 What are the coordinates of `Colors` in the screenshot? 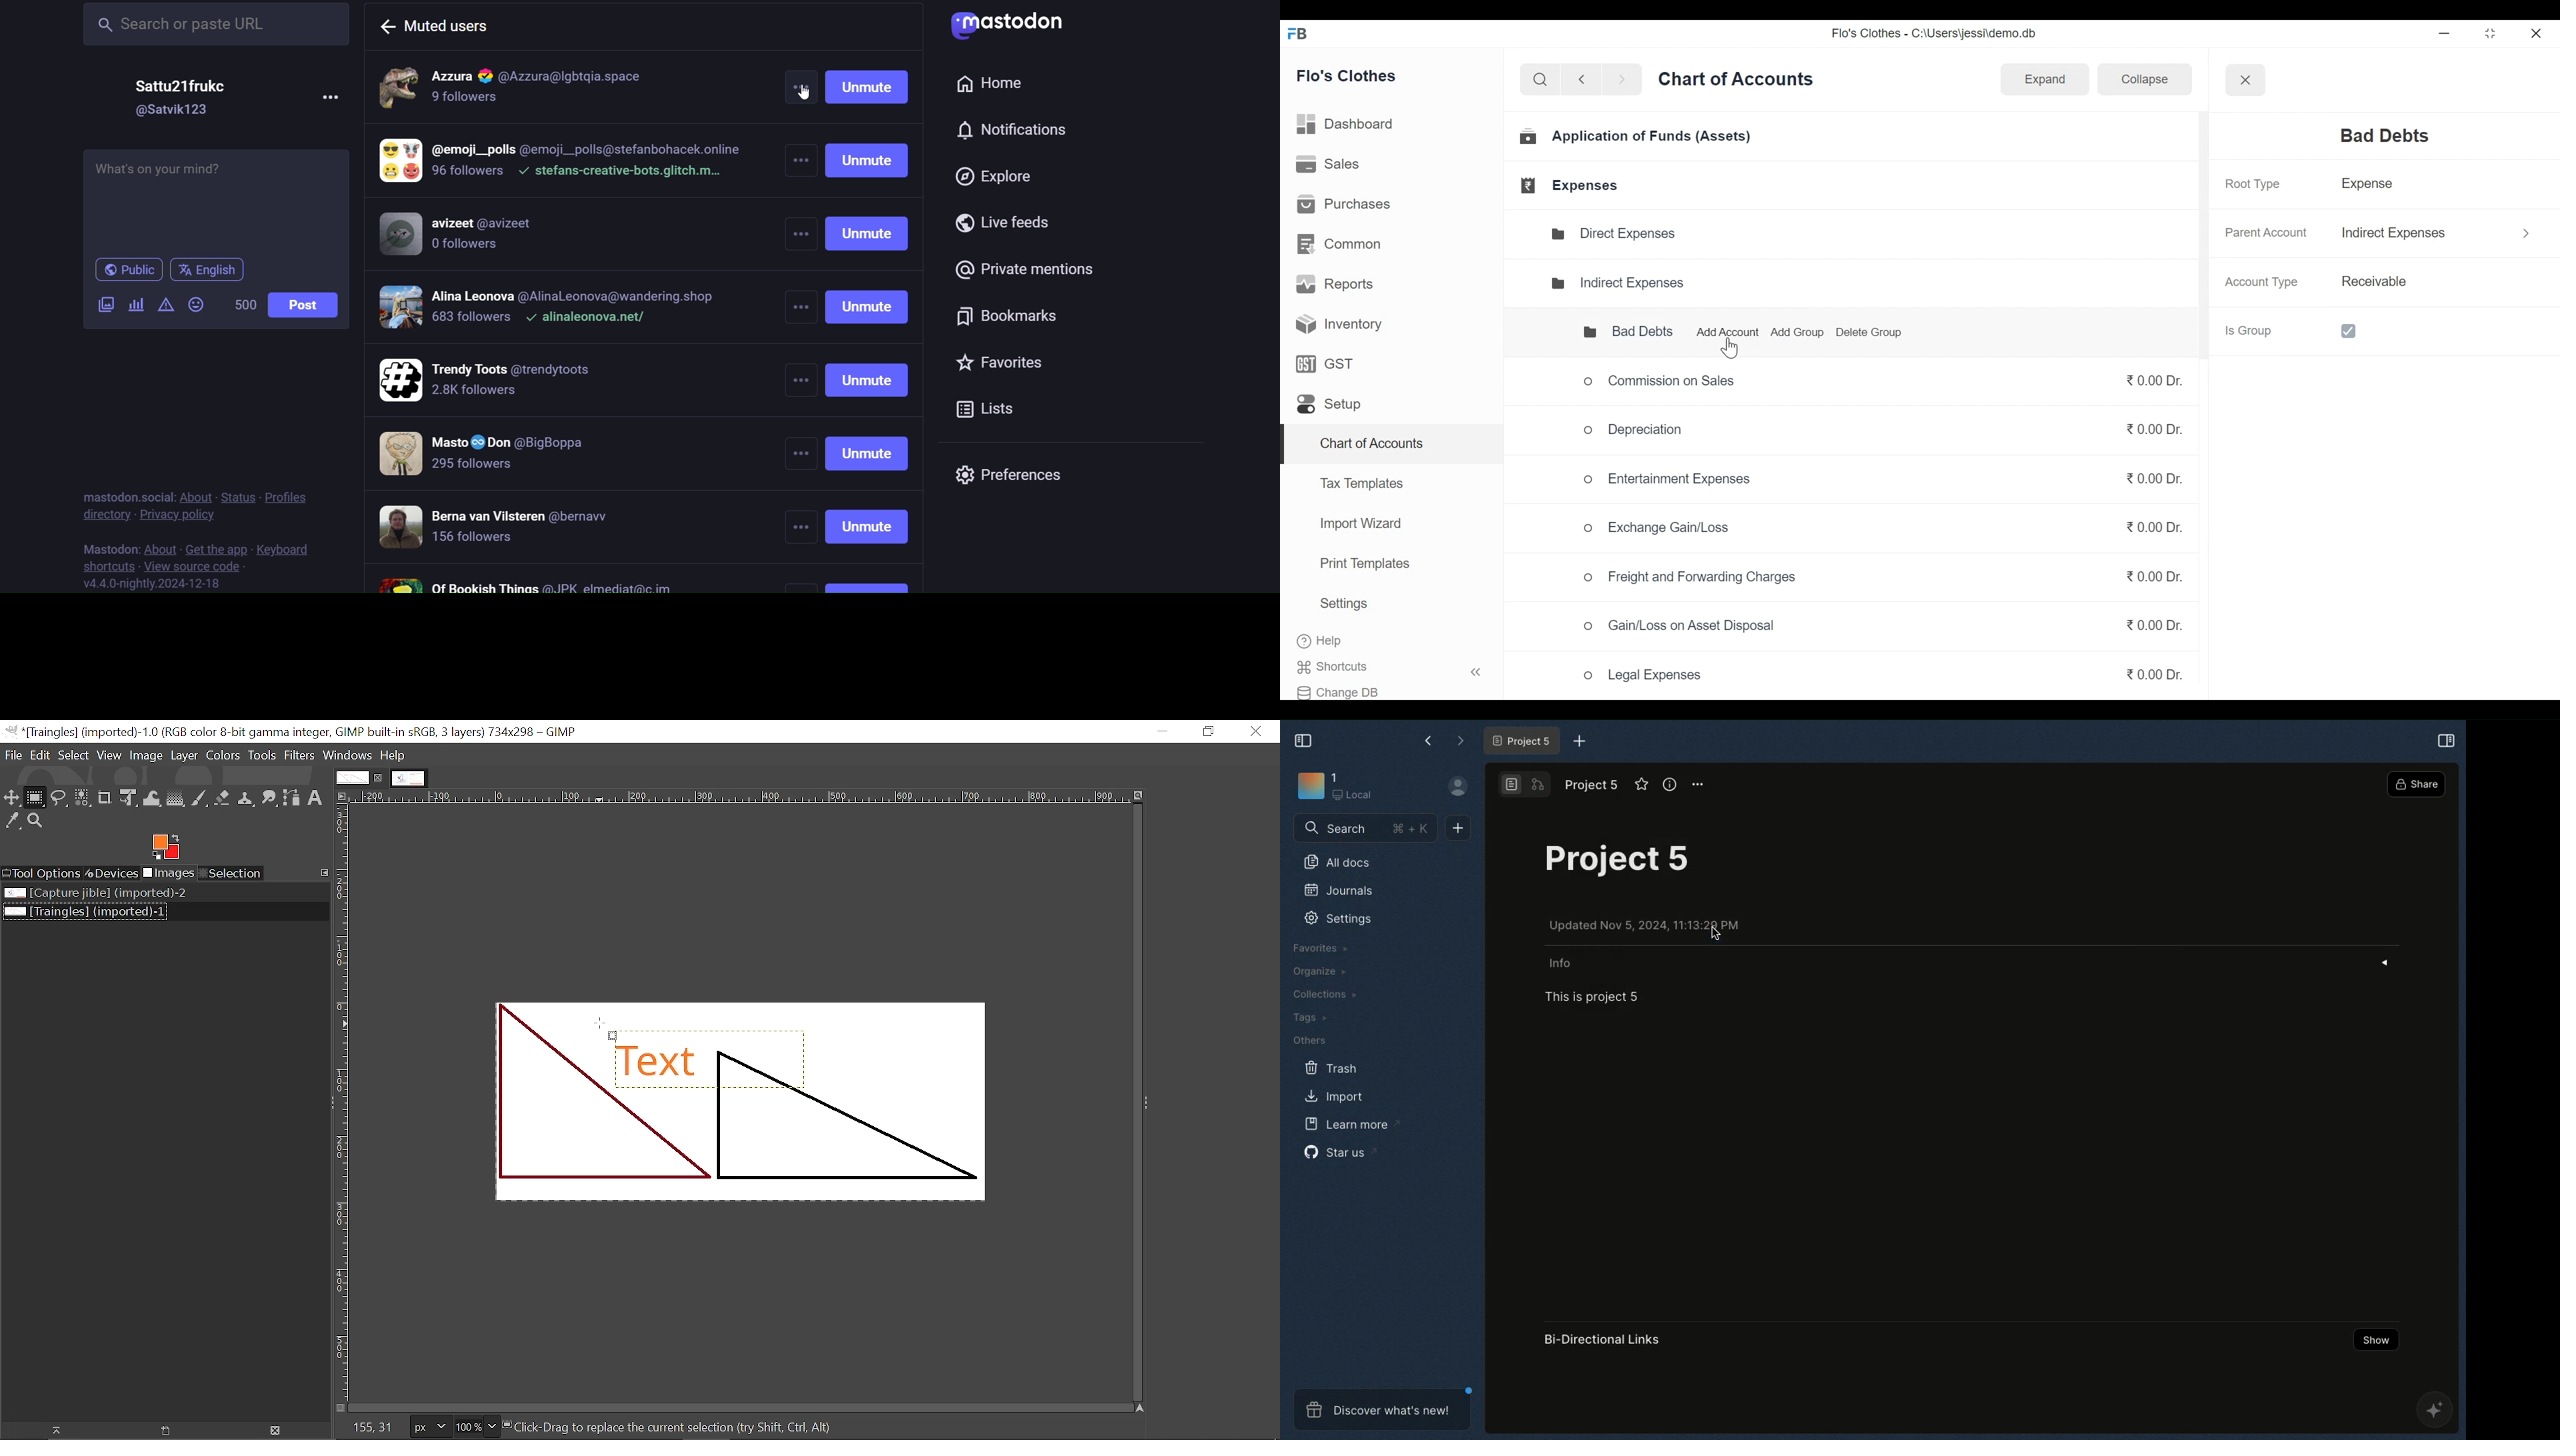 It's located at (223, 756).